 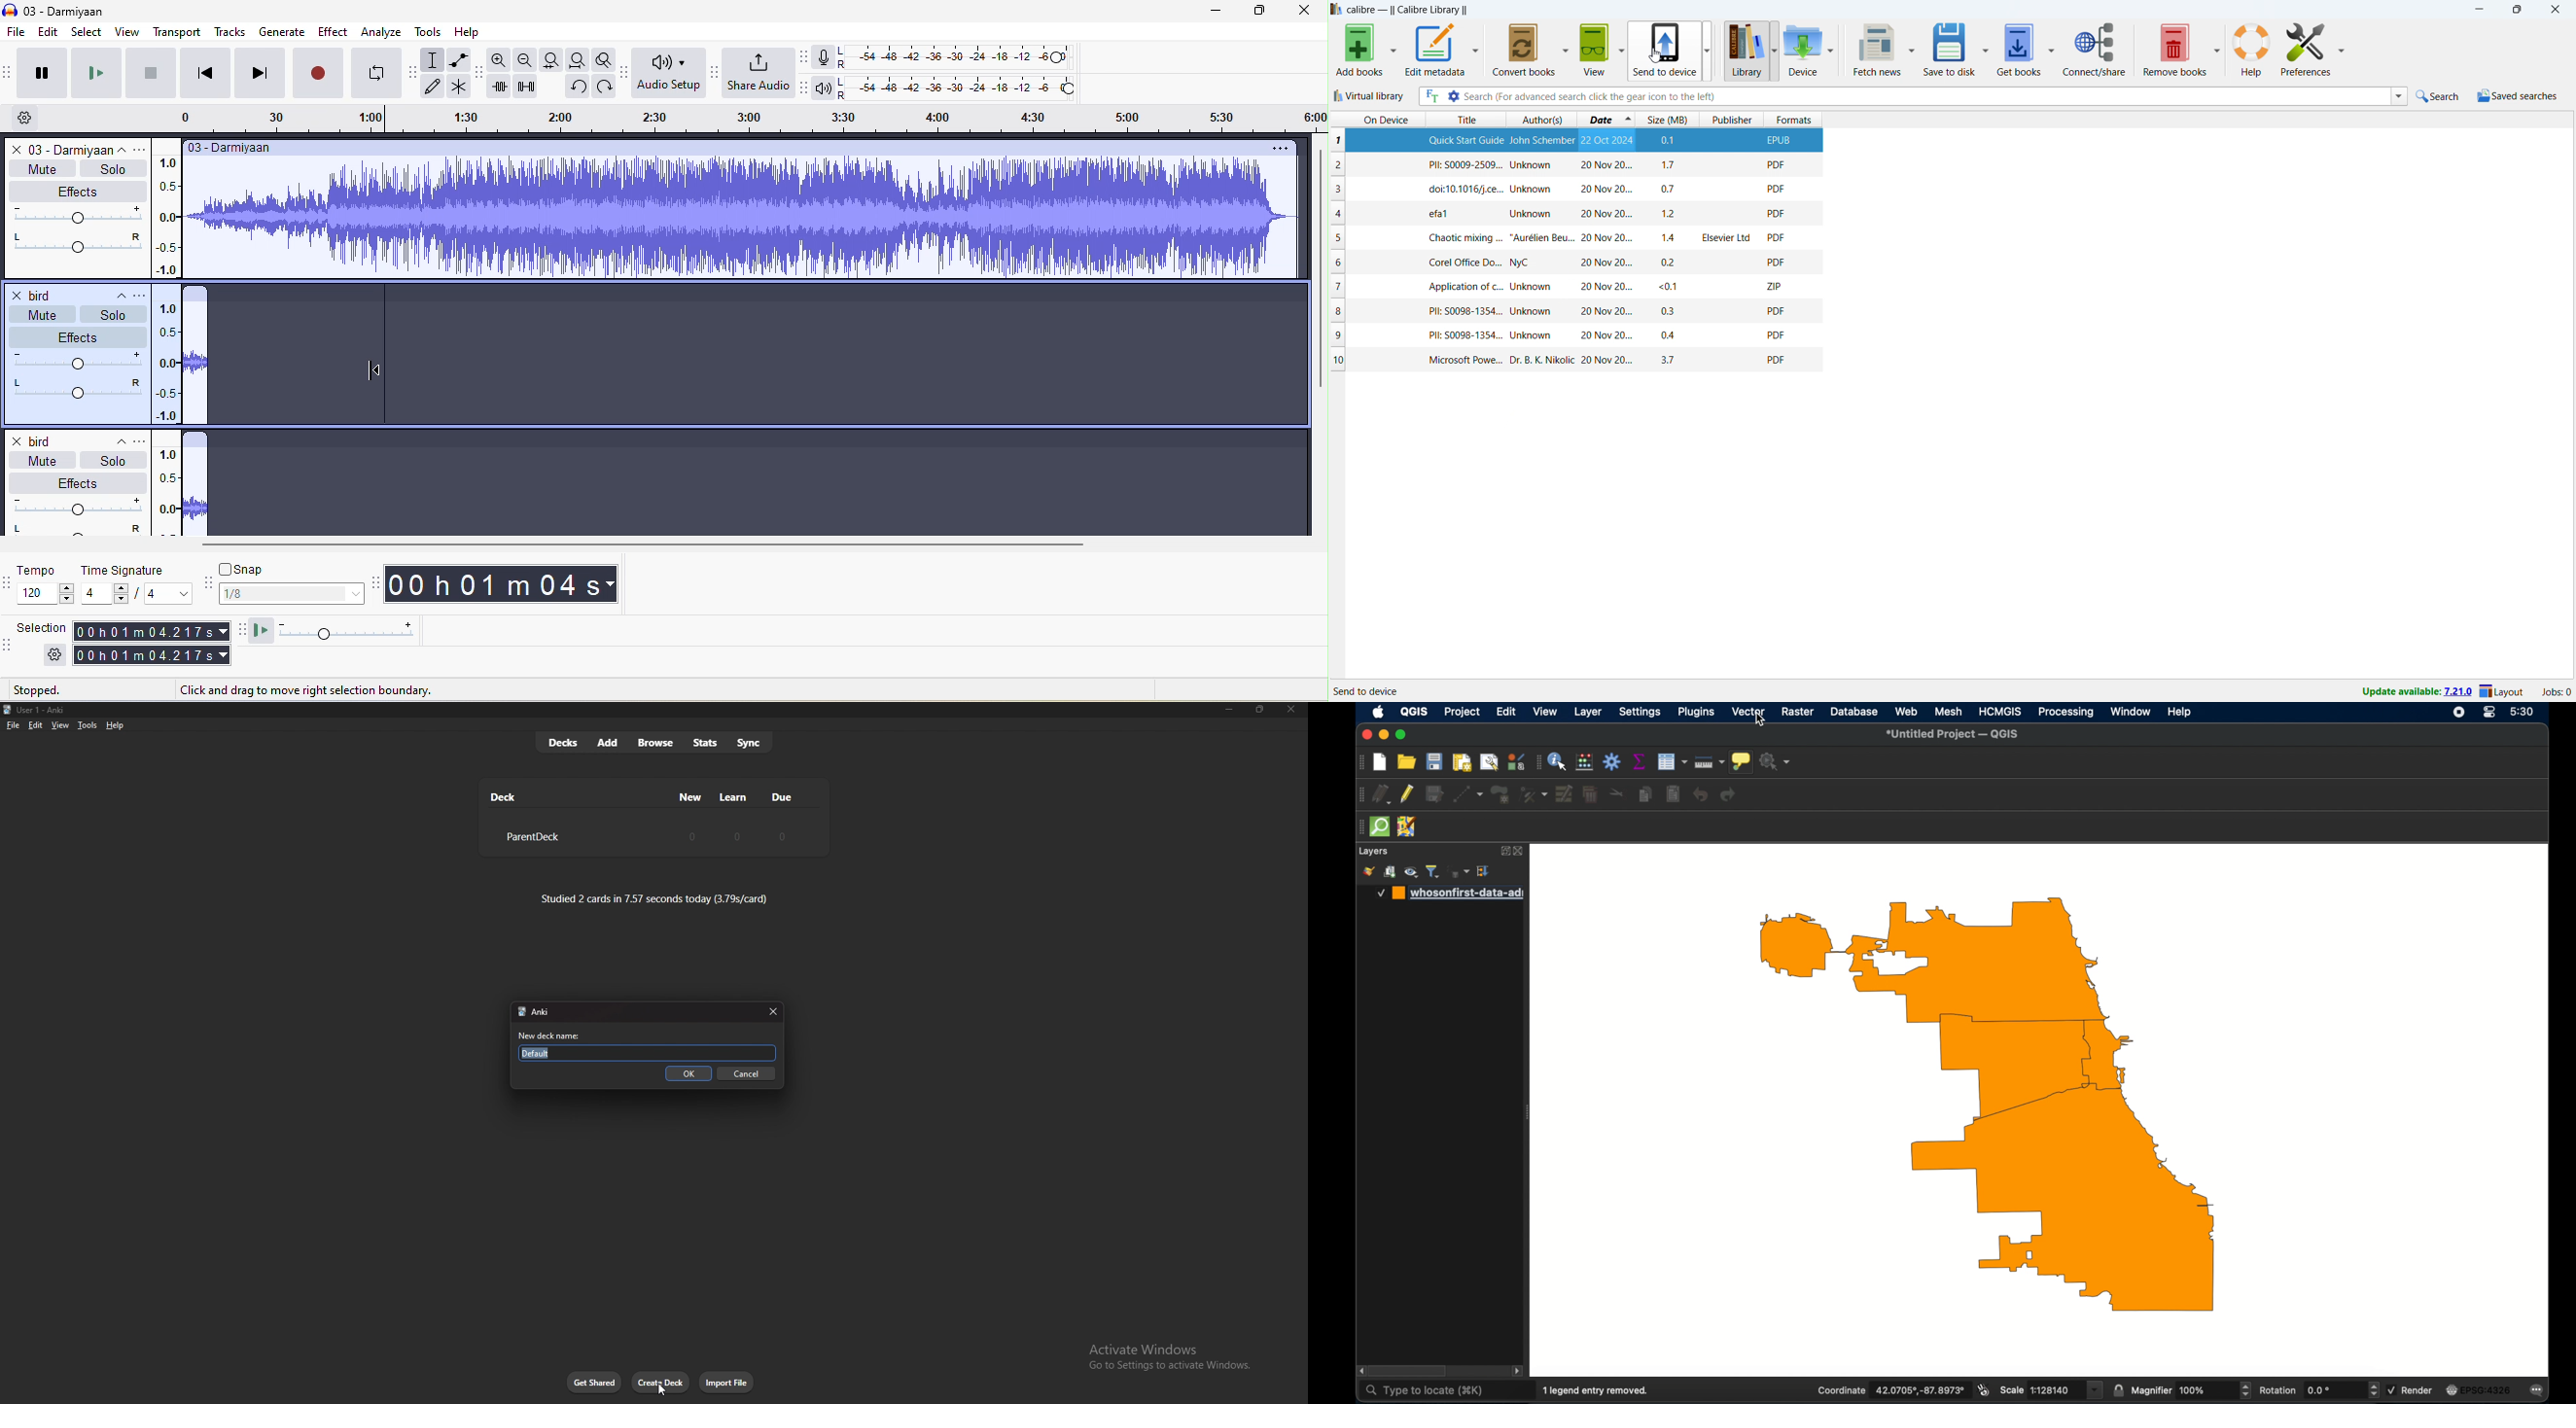 What do you see at coordinates (150, 643) in the screenshot?
I see `00 h 01 m 04 217 s` at bounding box center [150, 643].